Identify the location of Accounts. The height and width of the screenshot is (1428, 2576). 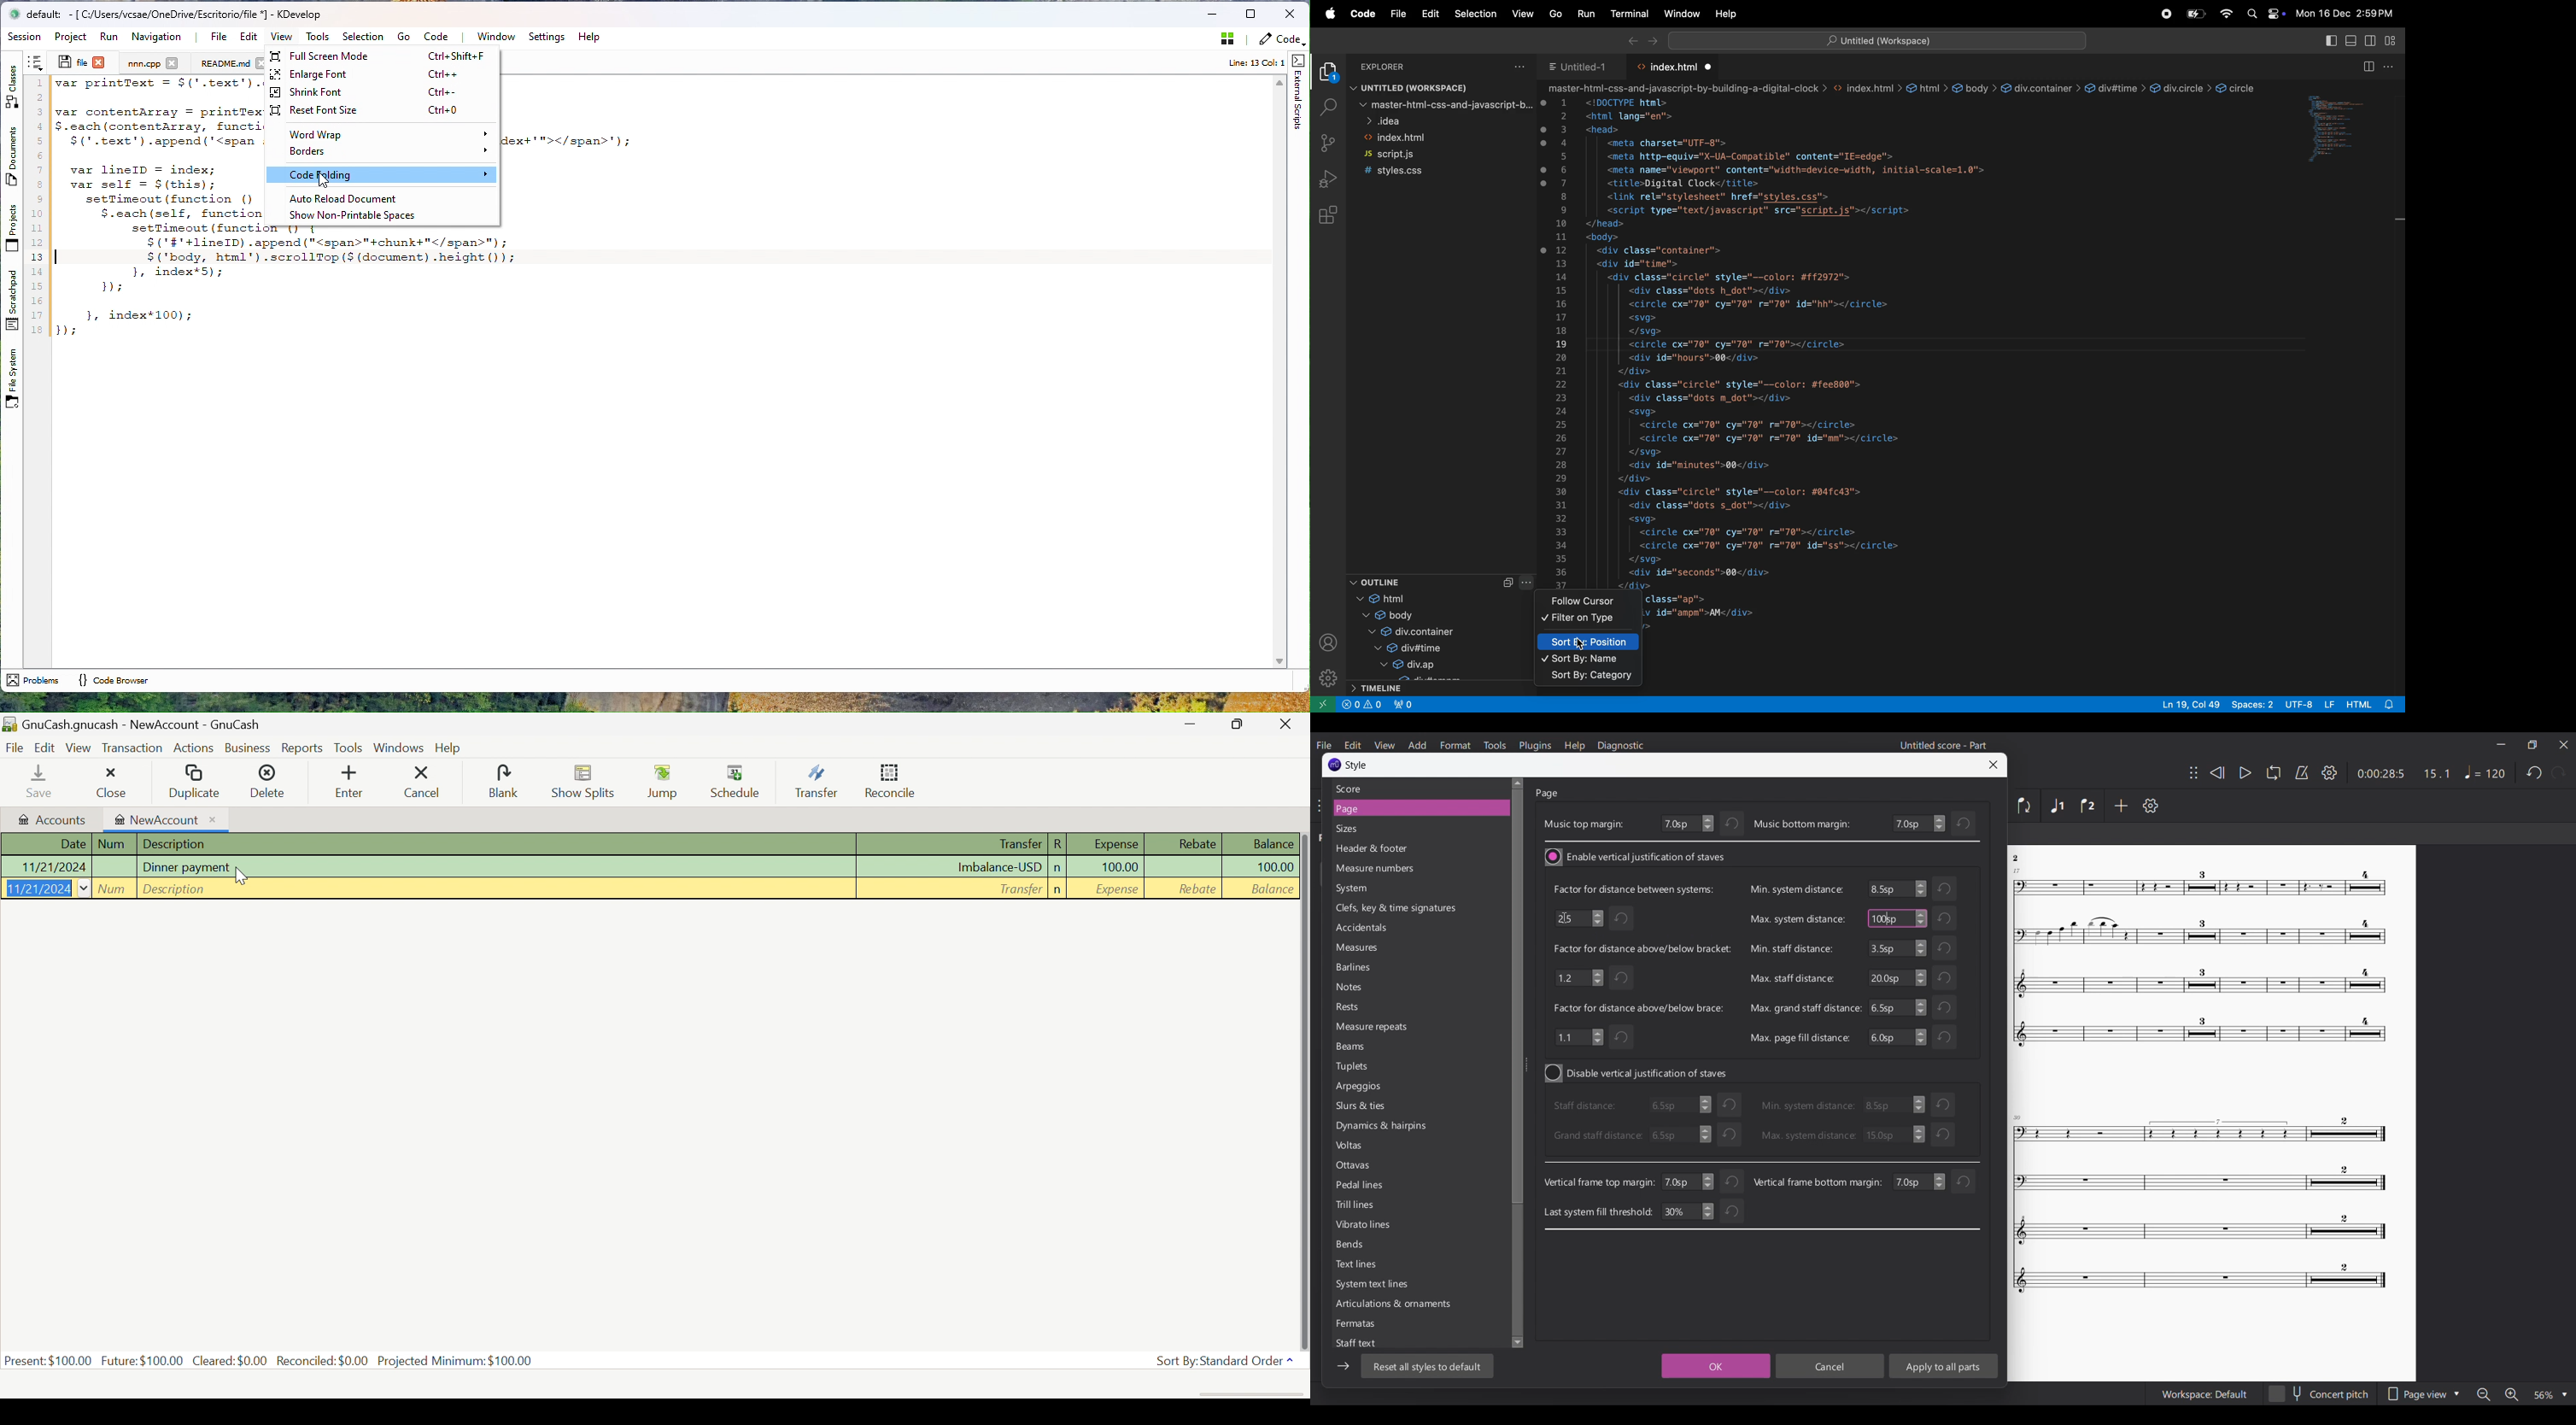
(54, 822).